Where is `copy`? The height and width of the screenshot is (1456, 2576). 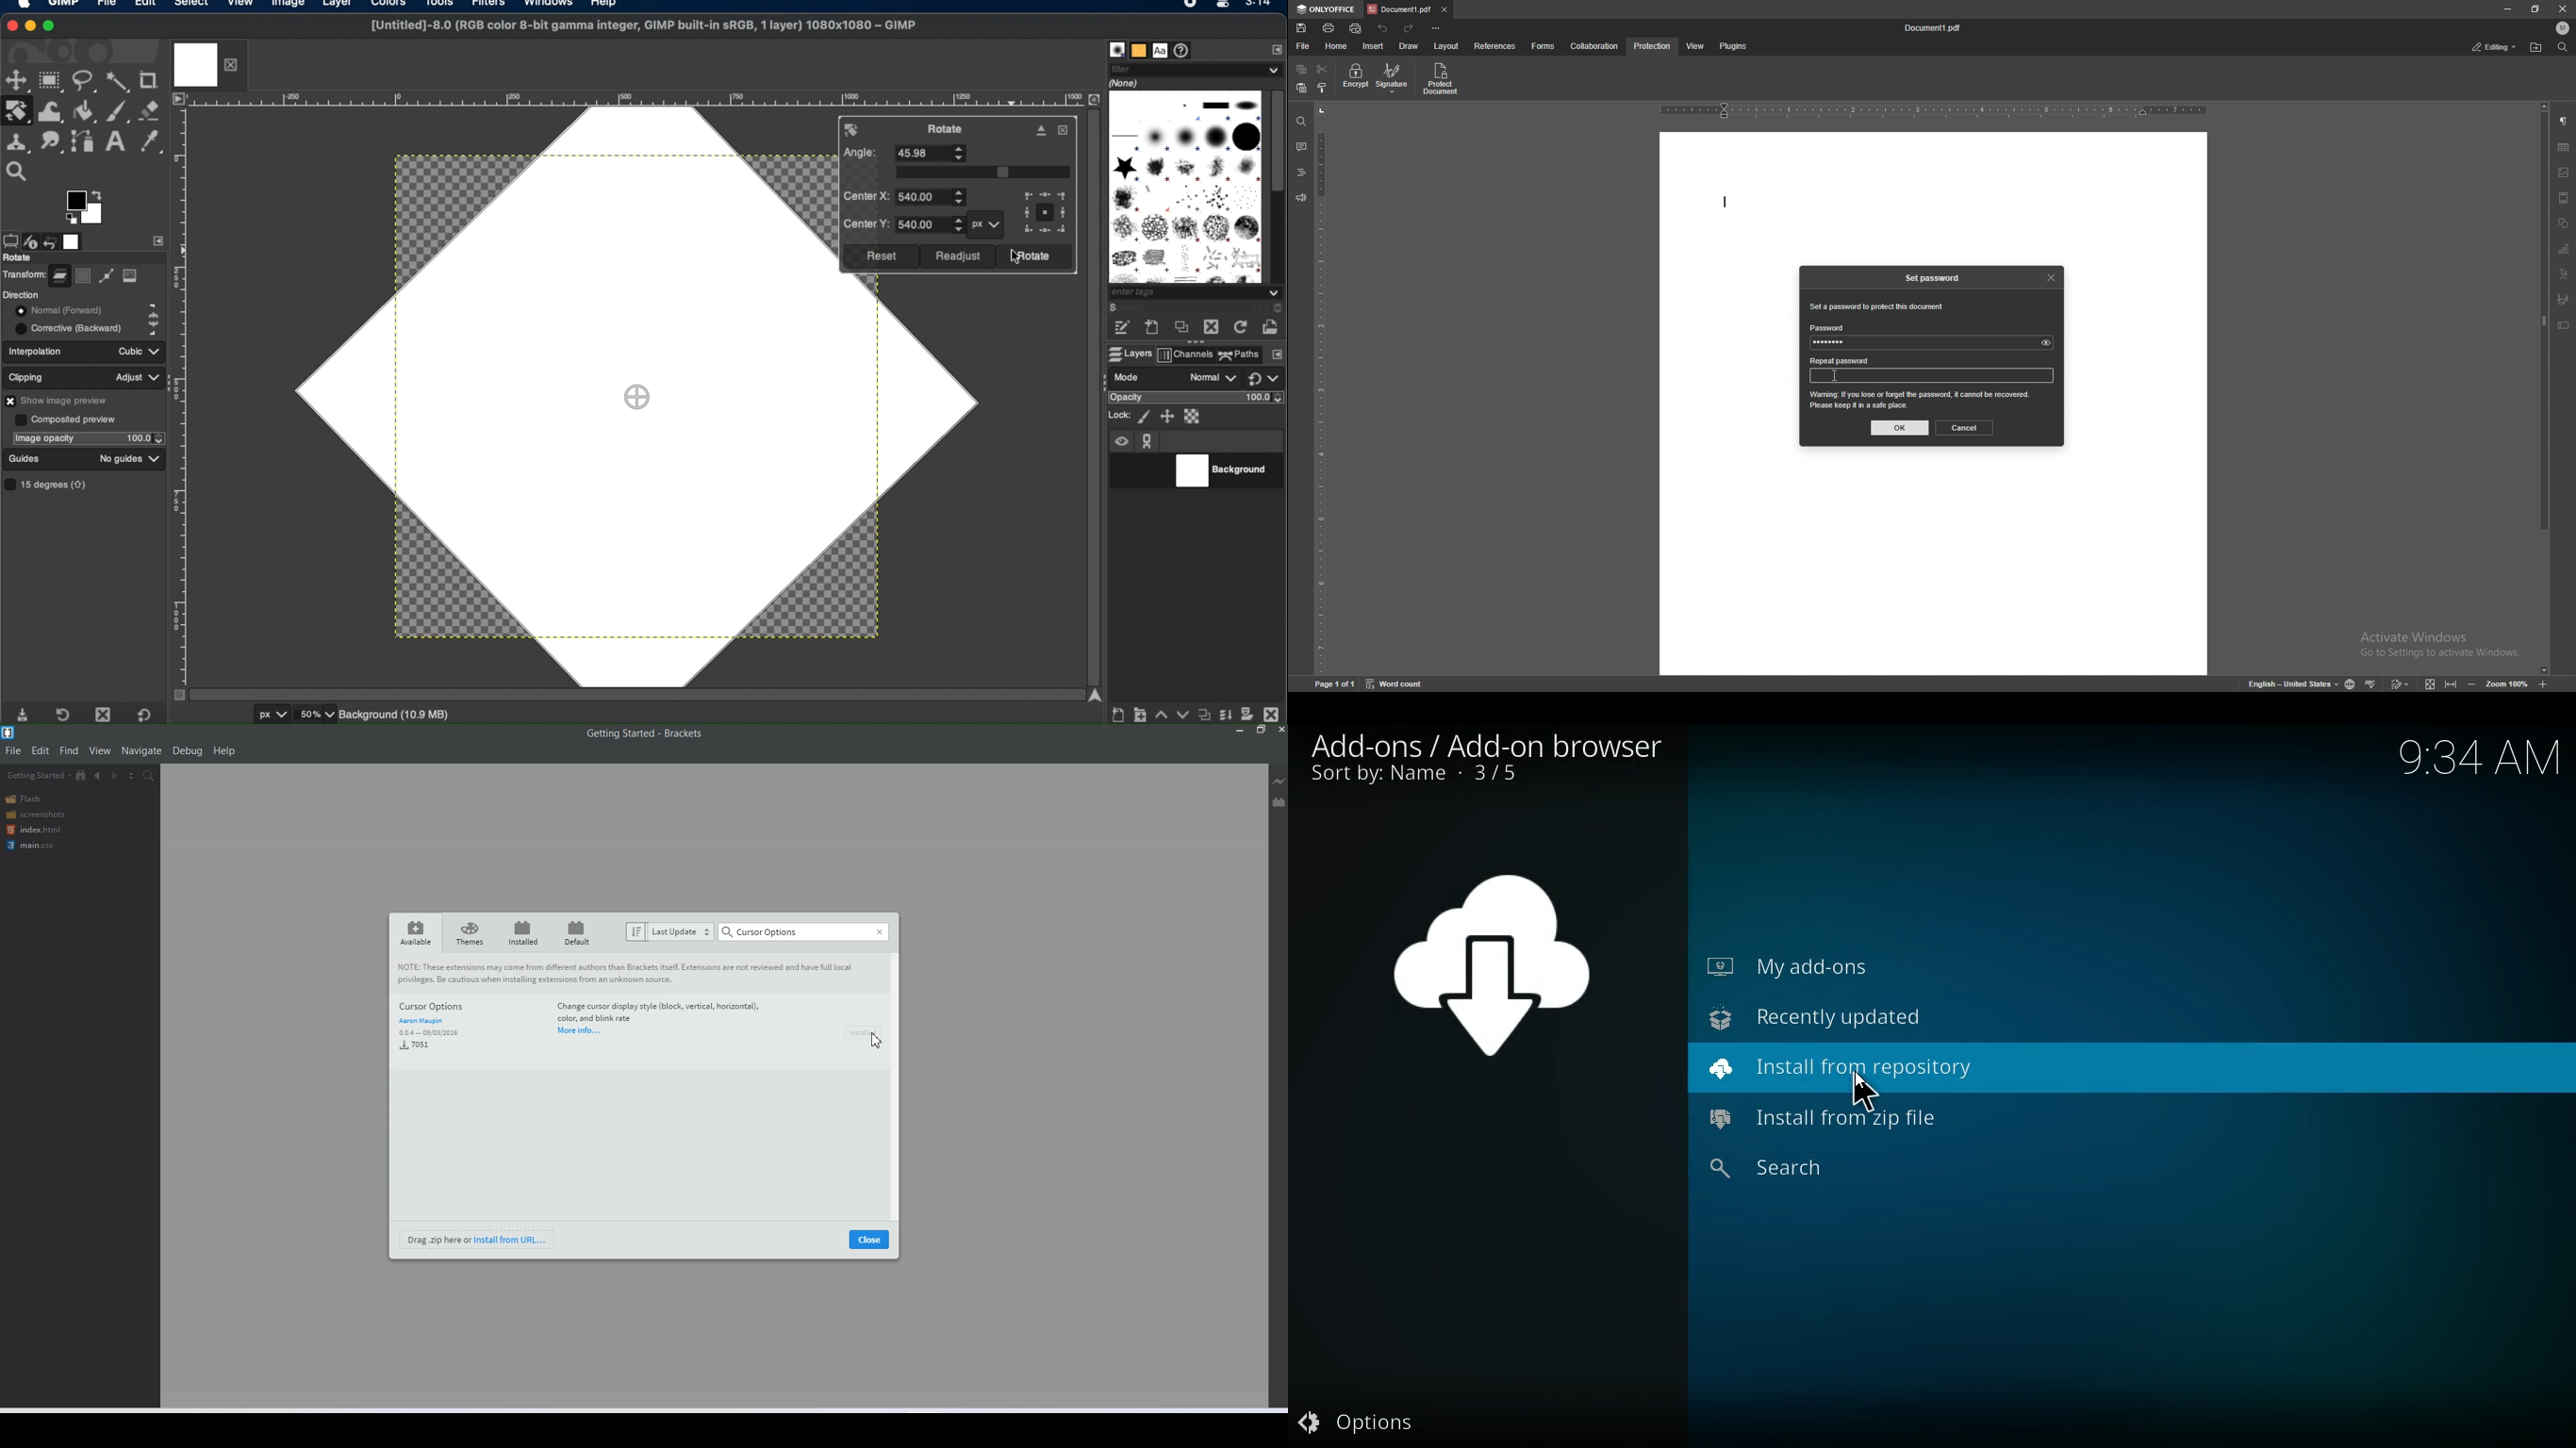 copy is located at coordinates (1301, 70).